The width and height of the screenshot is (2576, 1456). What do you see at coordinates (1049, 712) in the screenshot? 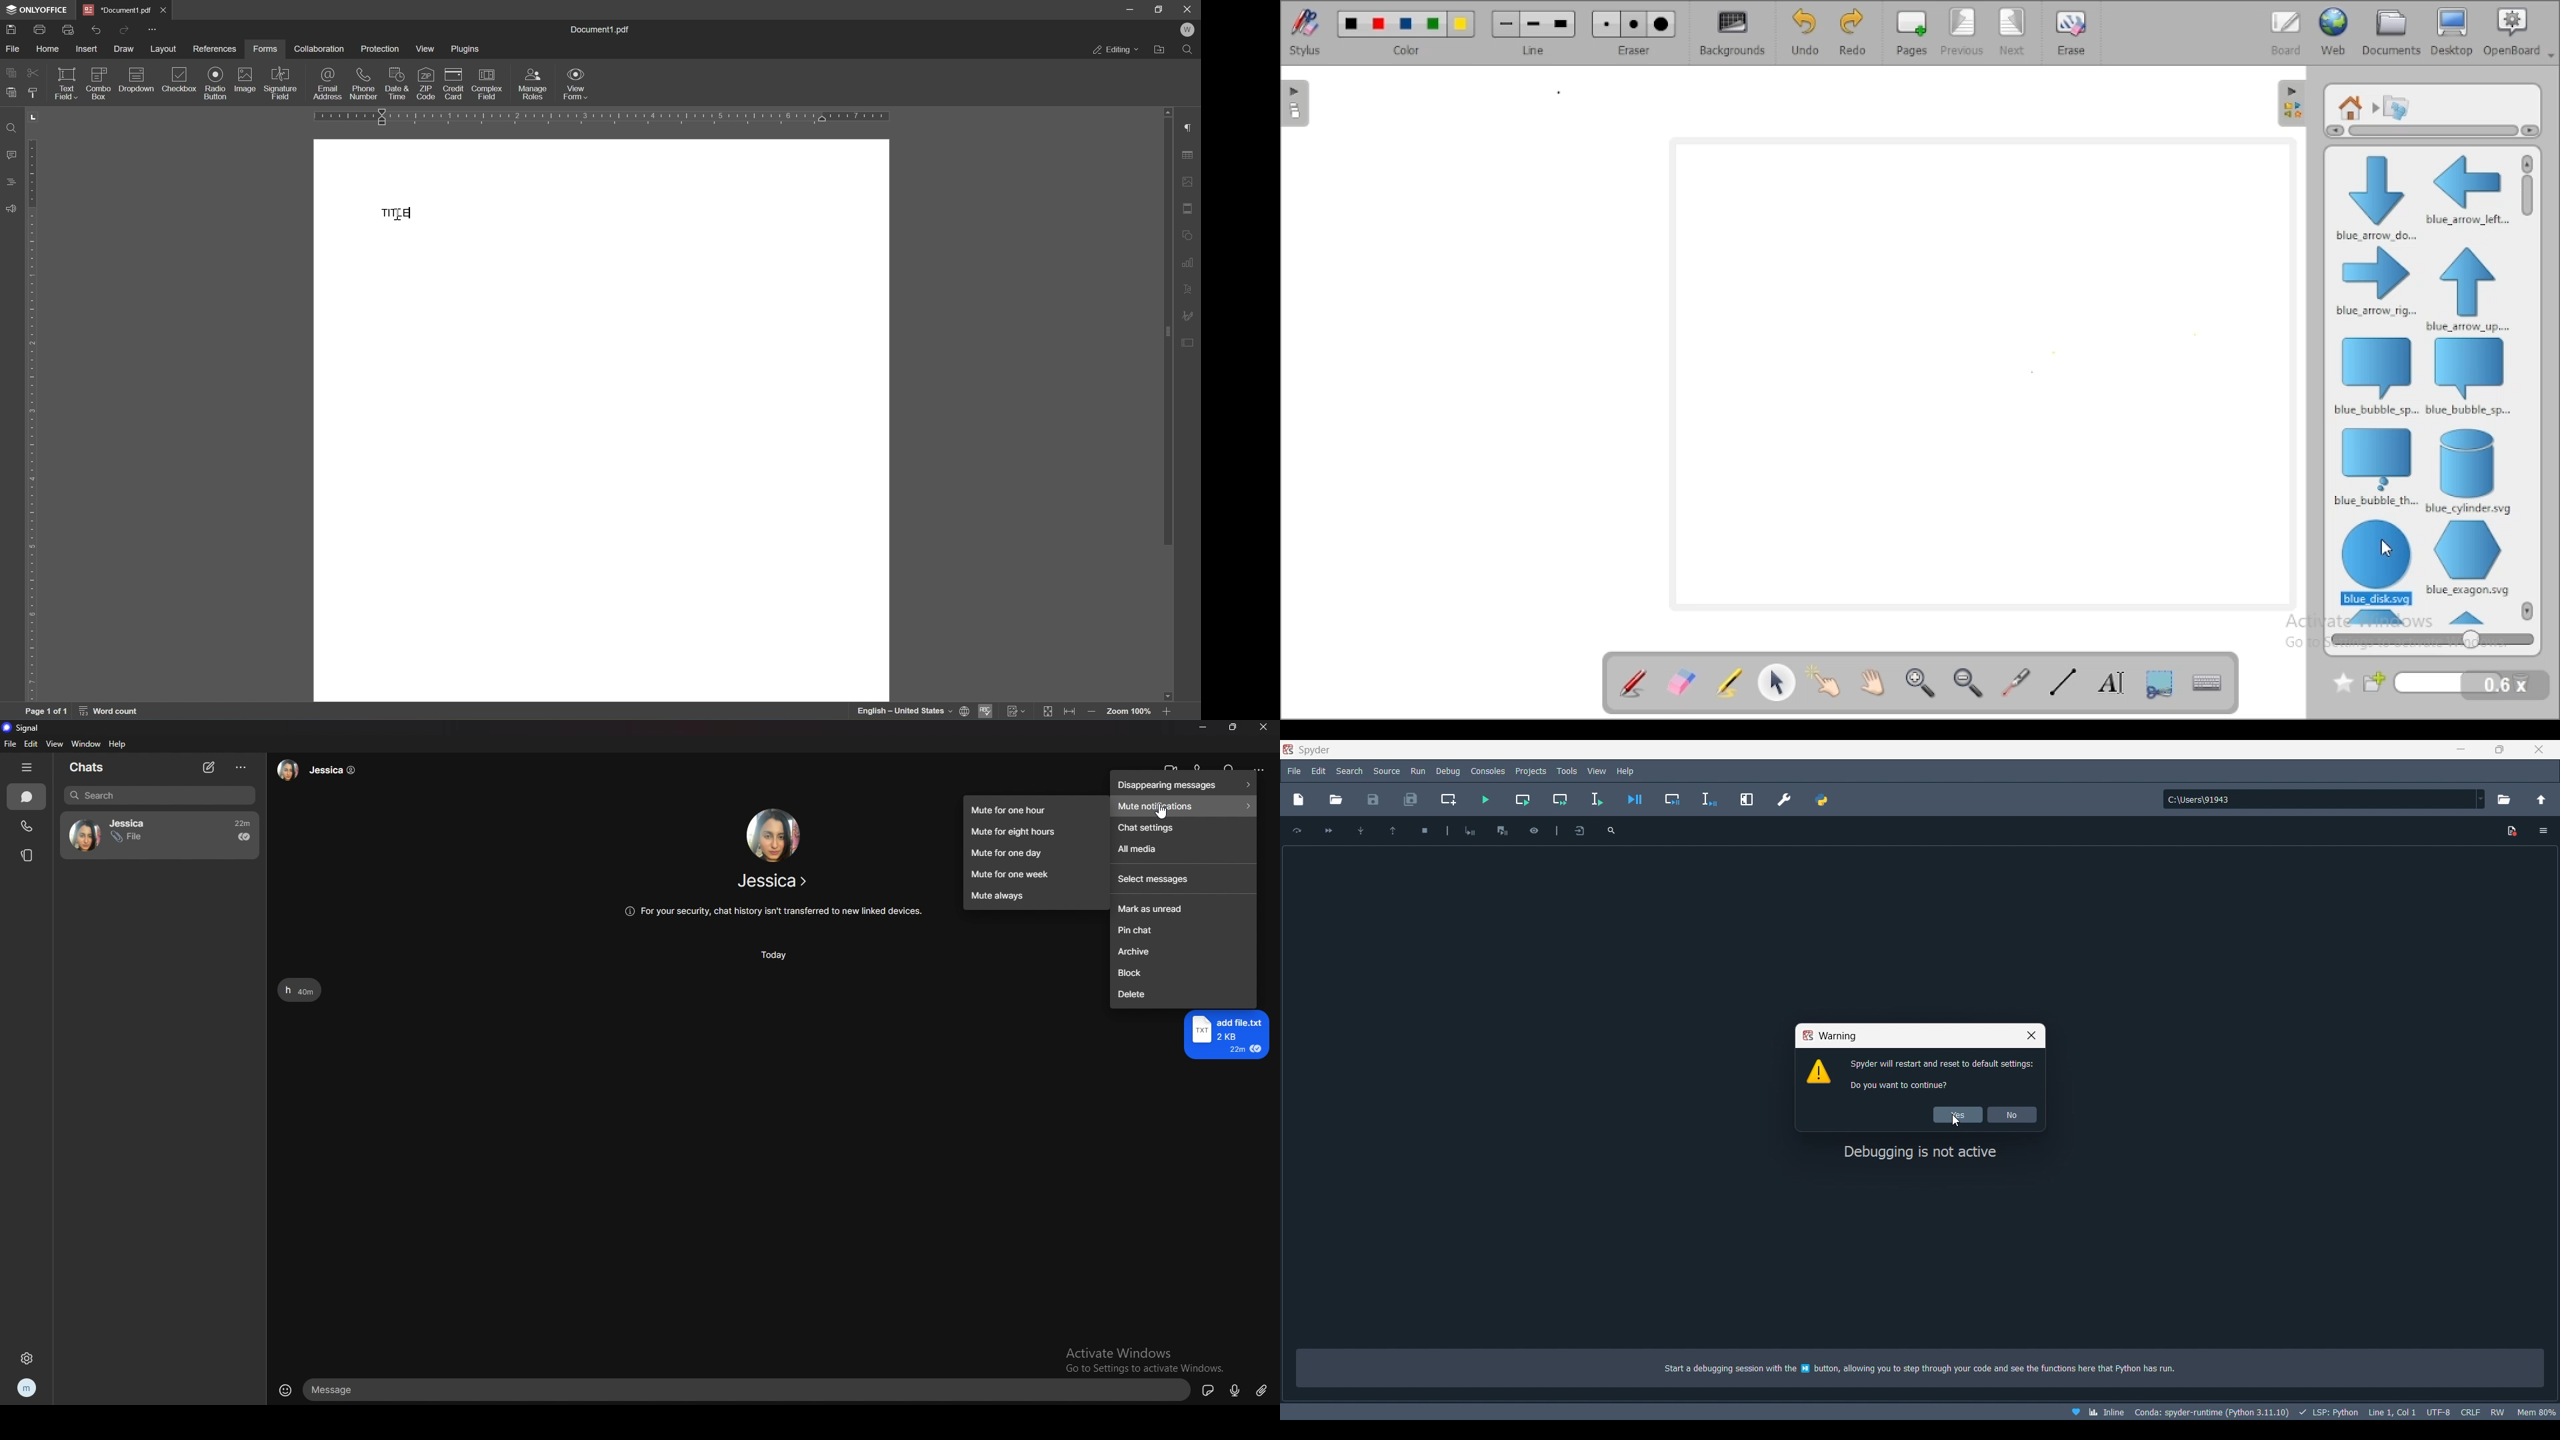
I see `fit to slide` at bounding box center [1049, 712].